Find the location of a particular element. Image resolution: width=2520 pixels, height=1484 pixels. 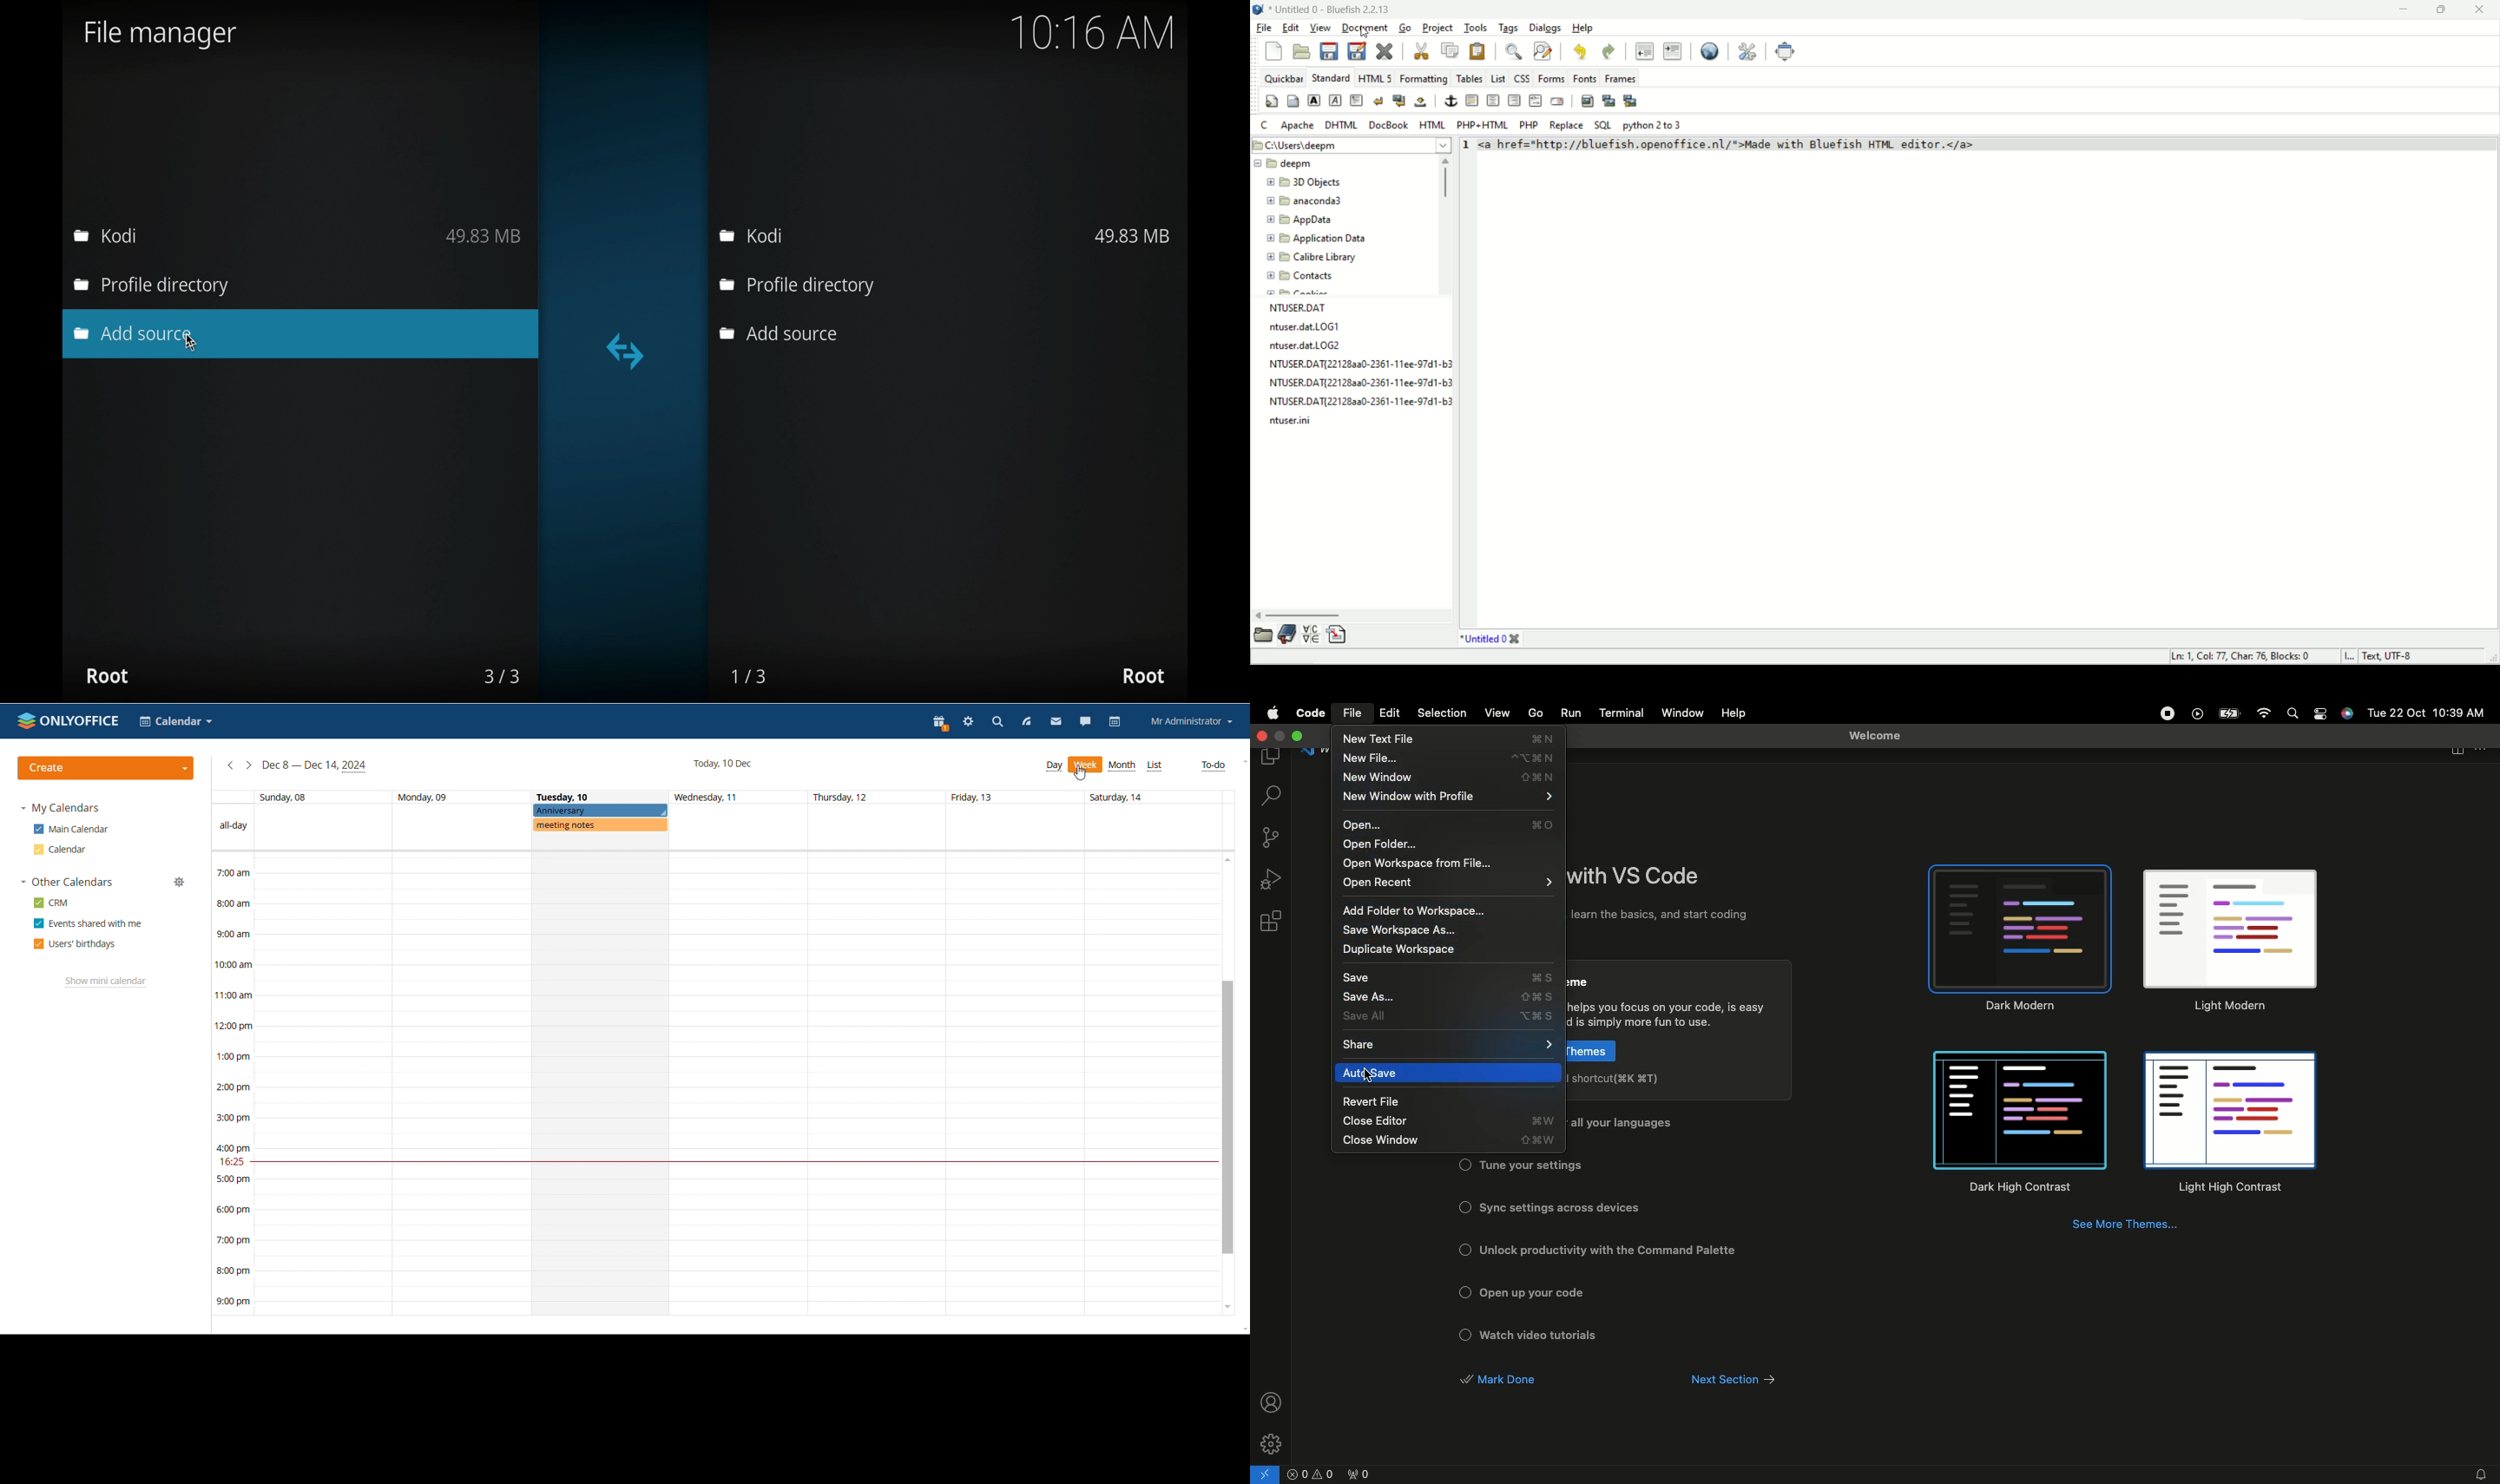

Internet is located at coordinates (2265, 715).